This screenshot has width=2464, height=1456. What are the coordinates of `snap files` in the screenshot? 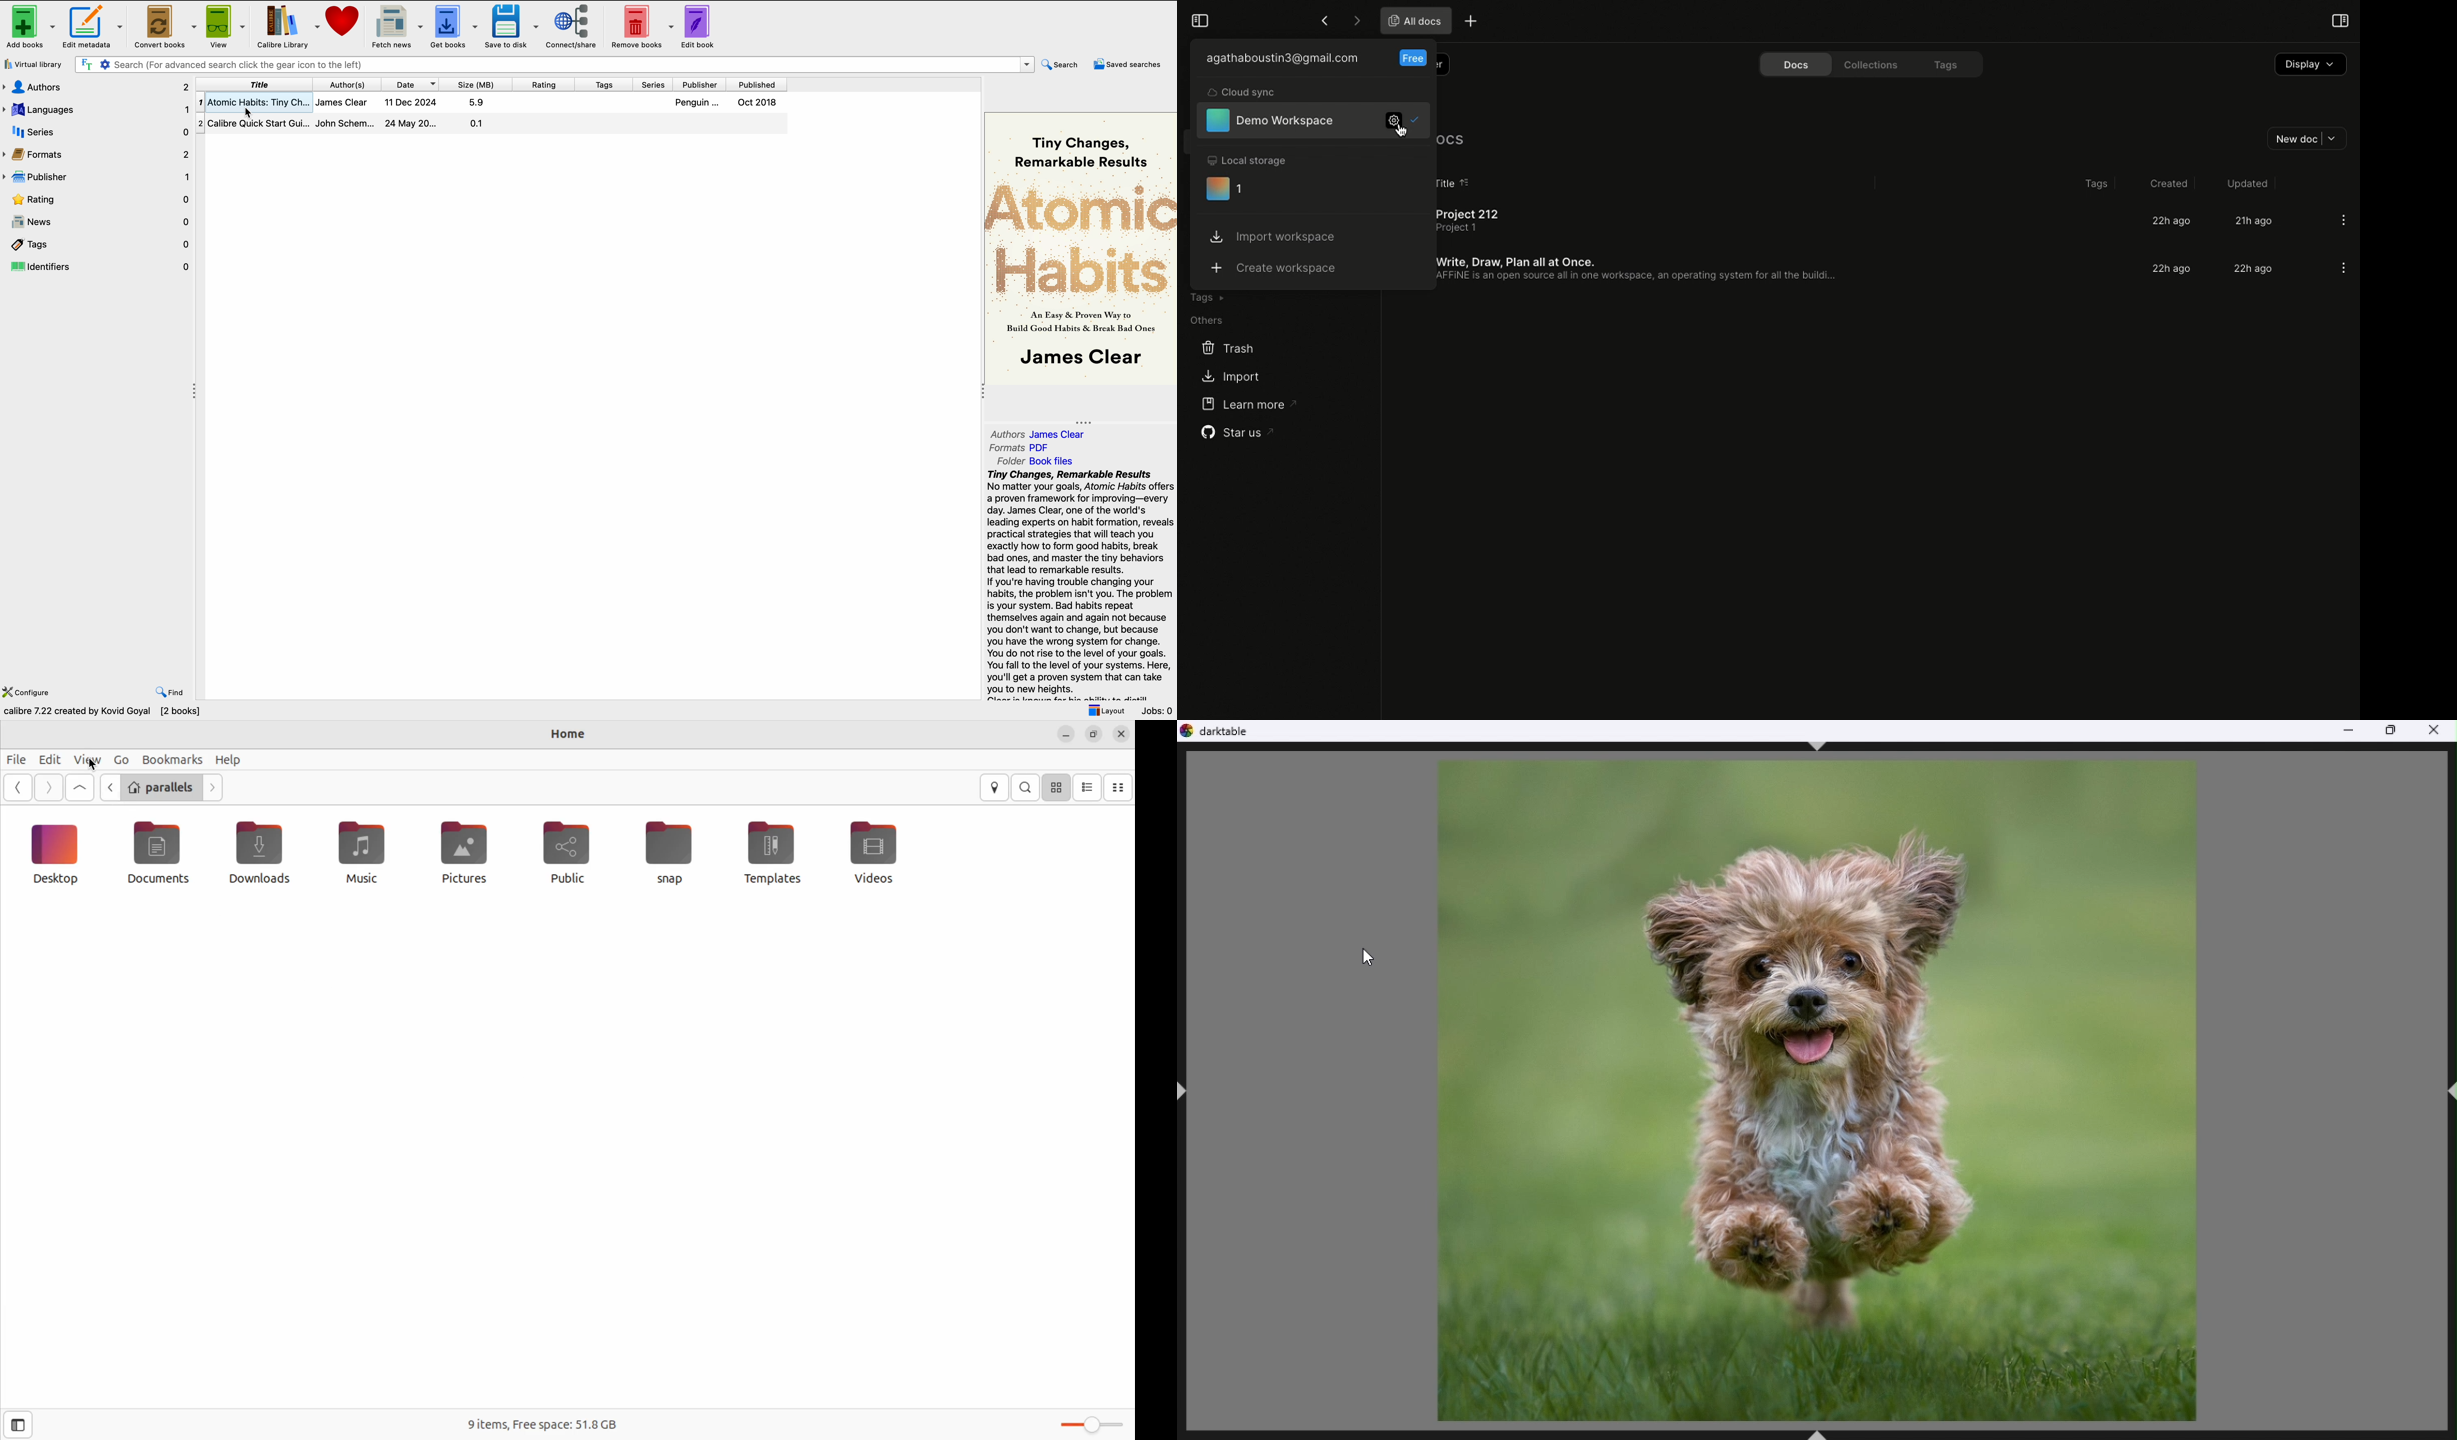 It's located at (675, 852).